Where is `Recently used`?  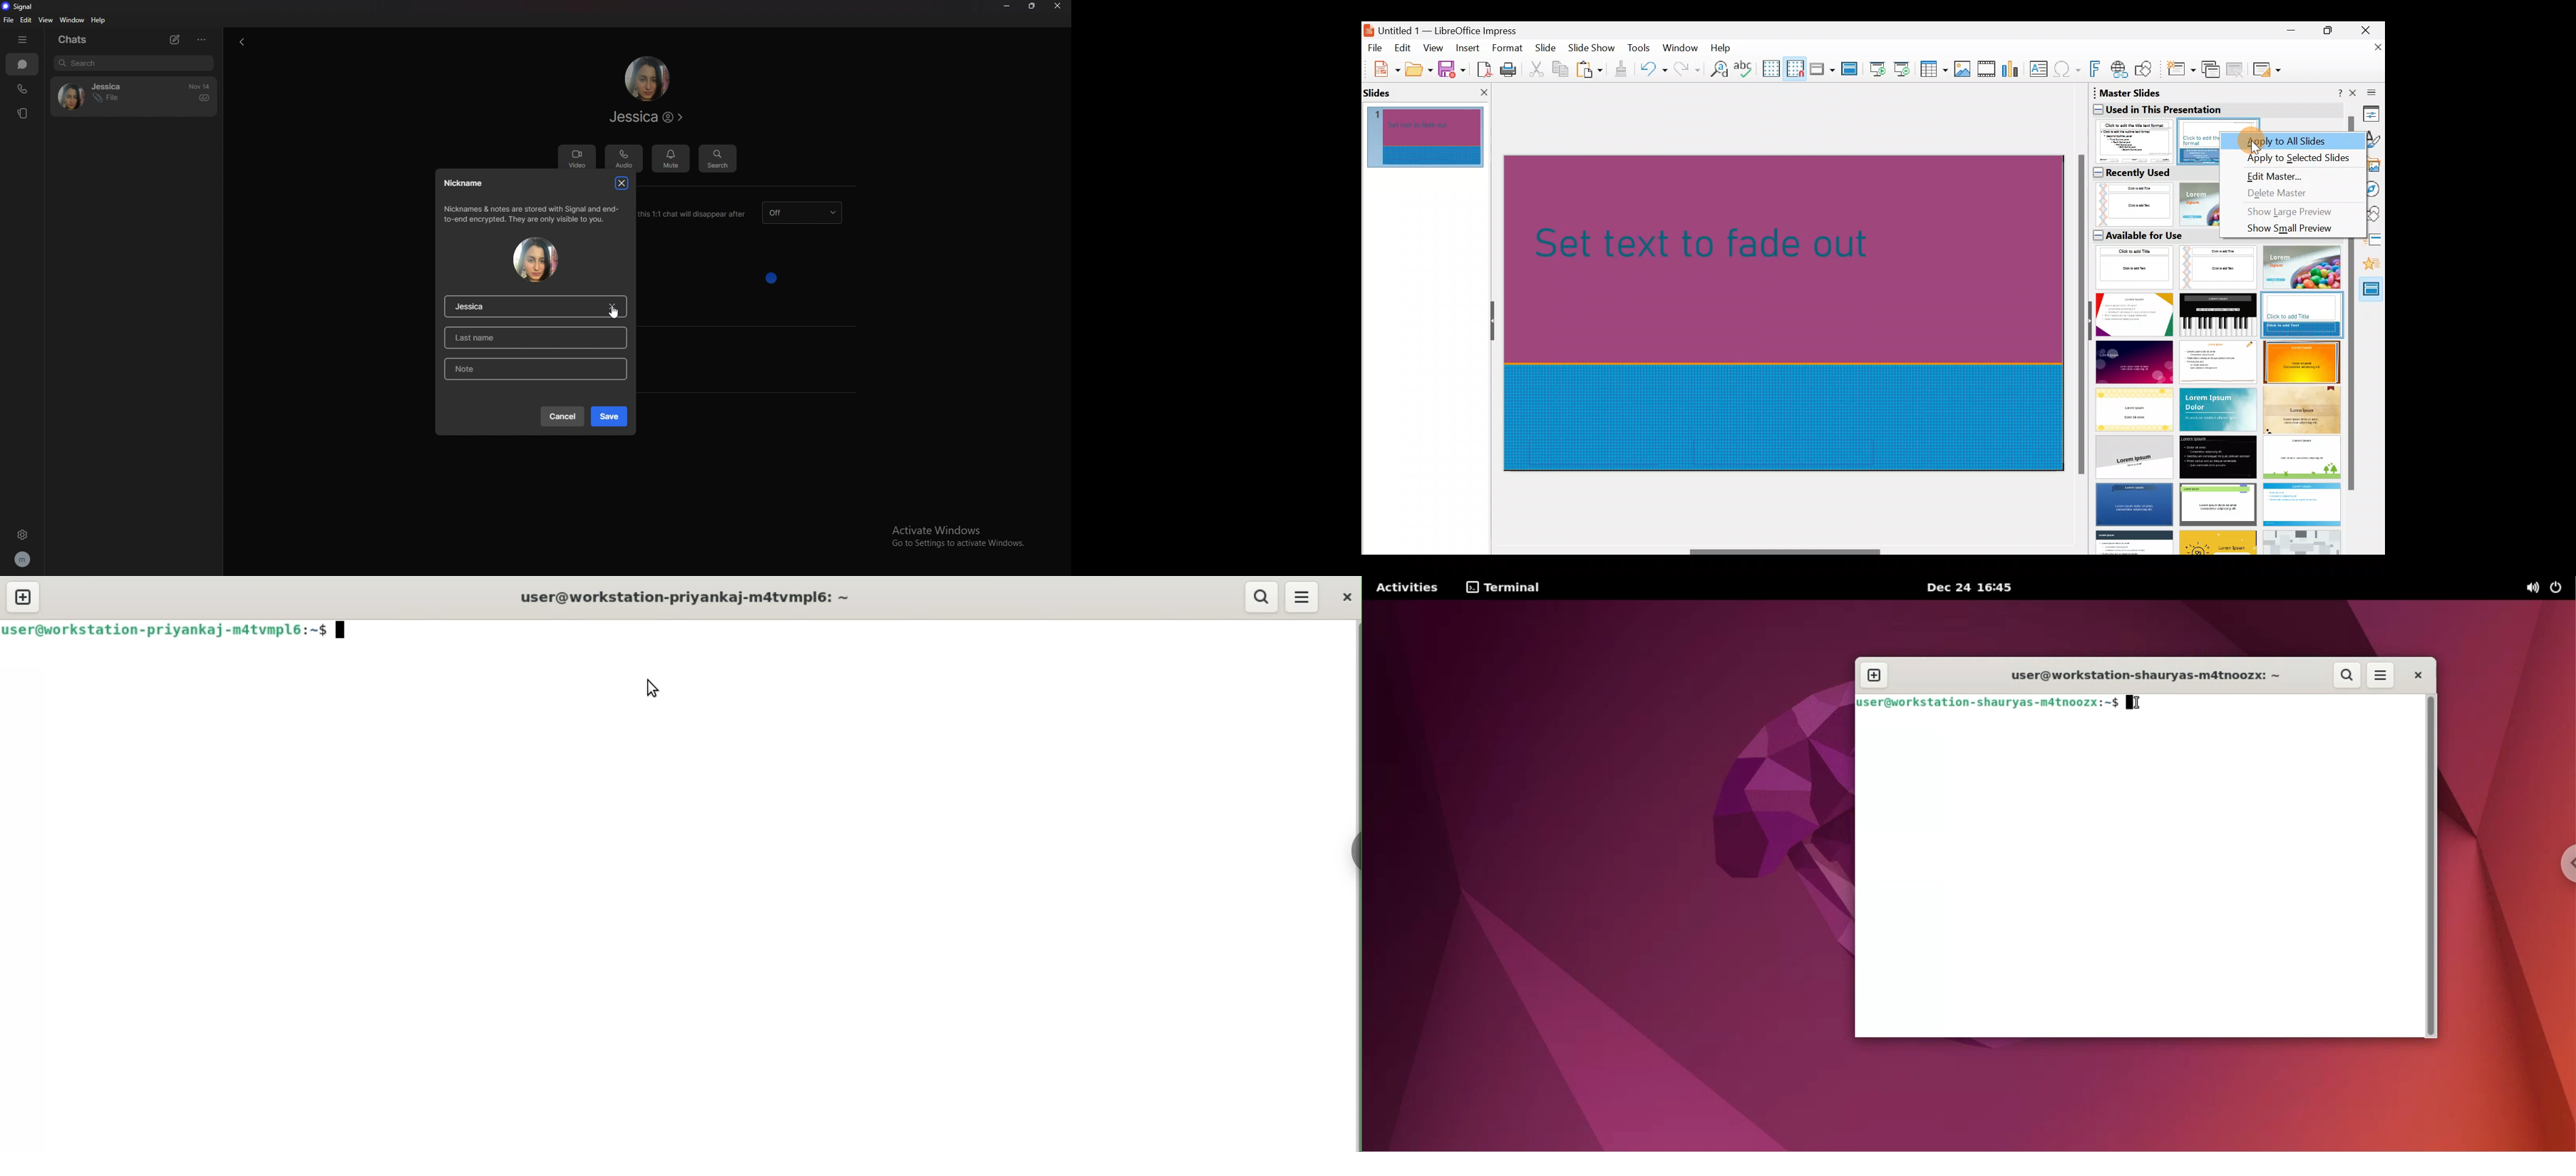
Recently used is located at coordinates (2136, 173).